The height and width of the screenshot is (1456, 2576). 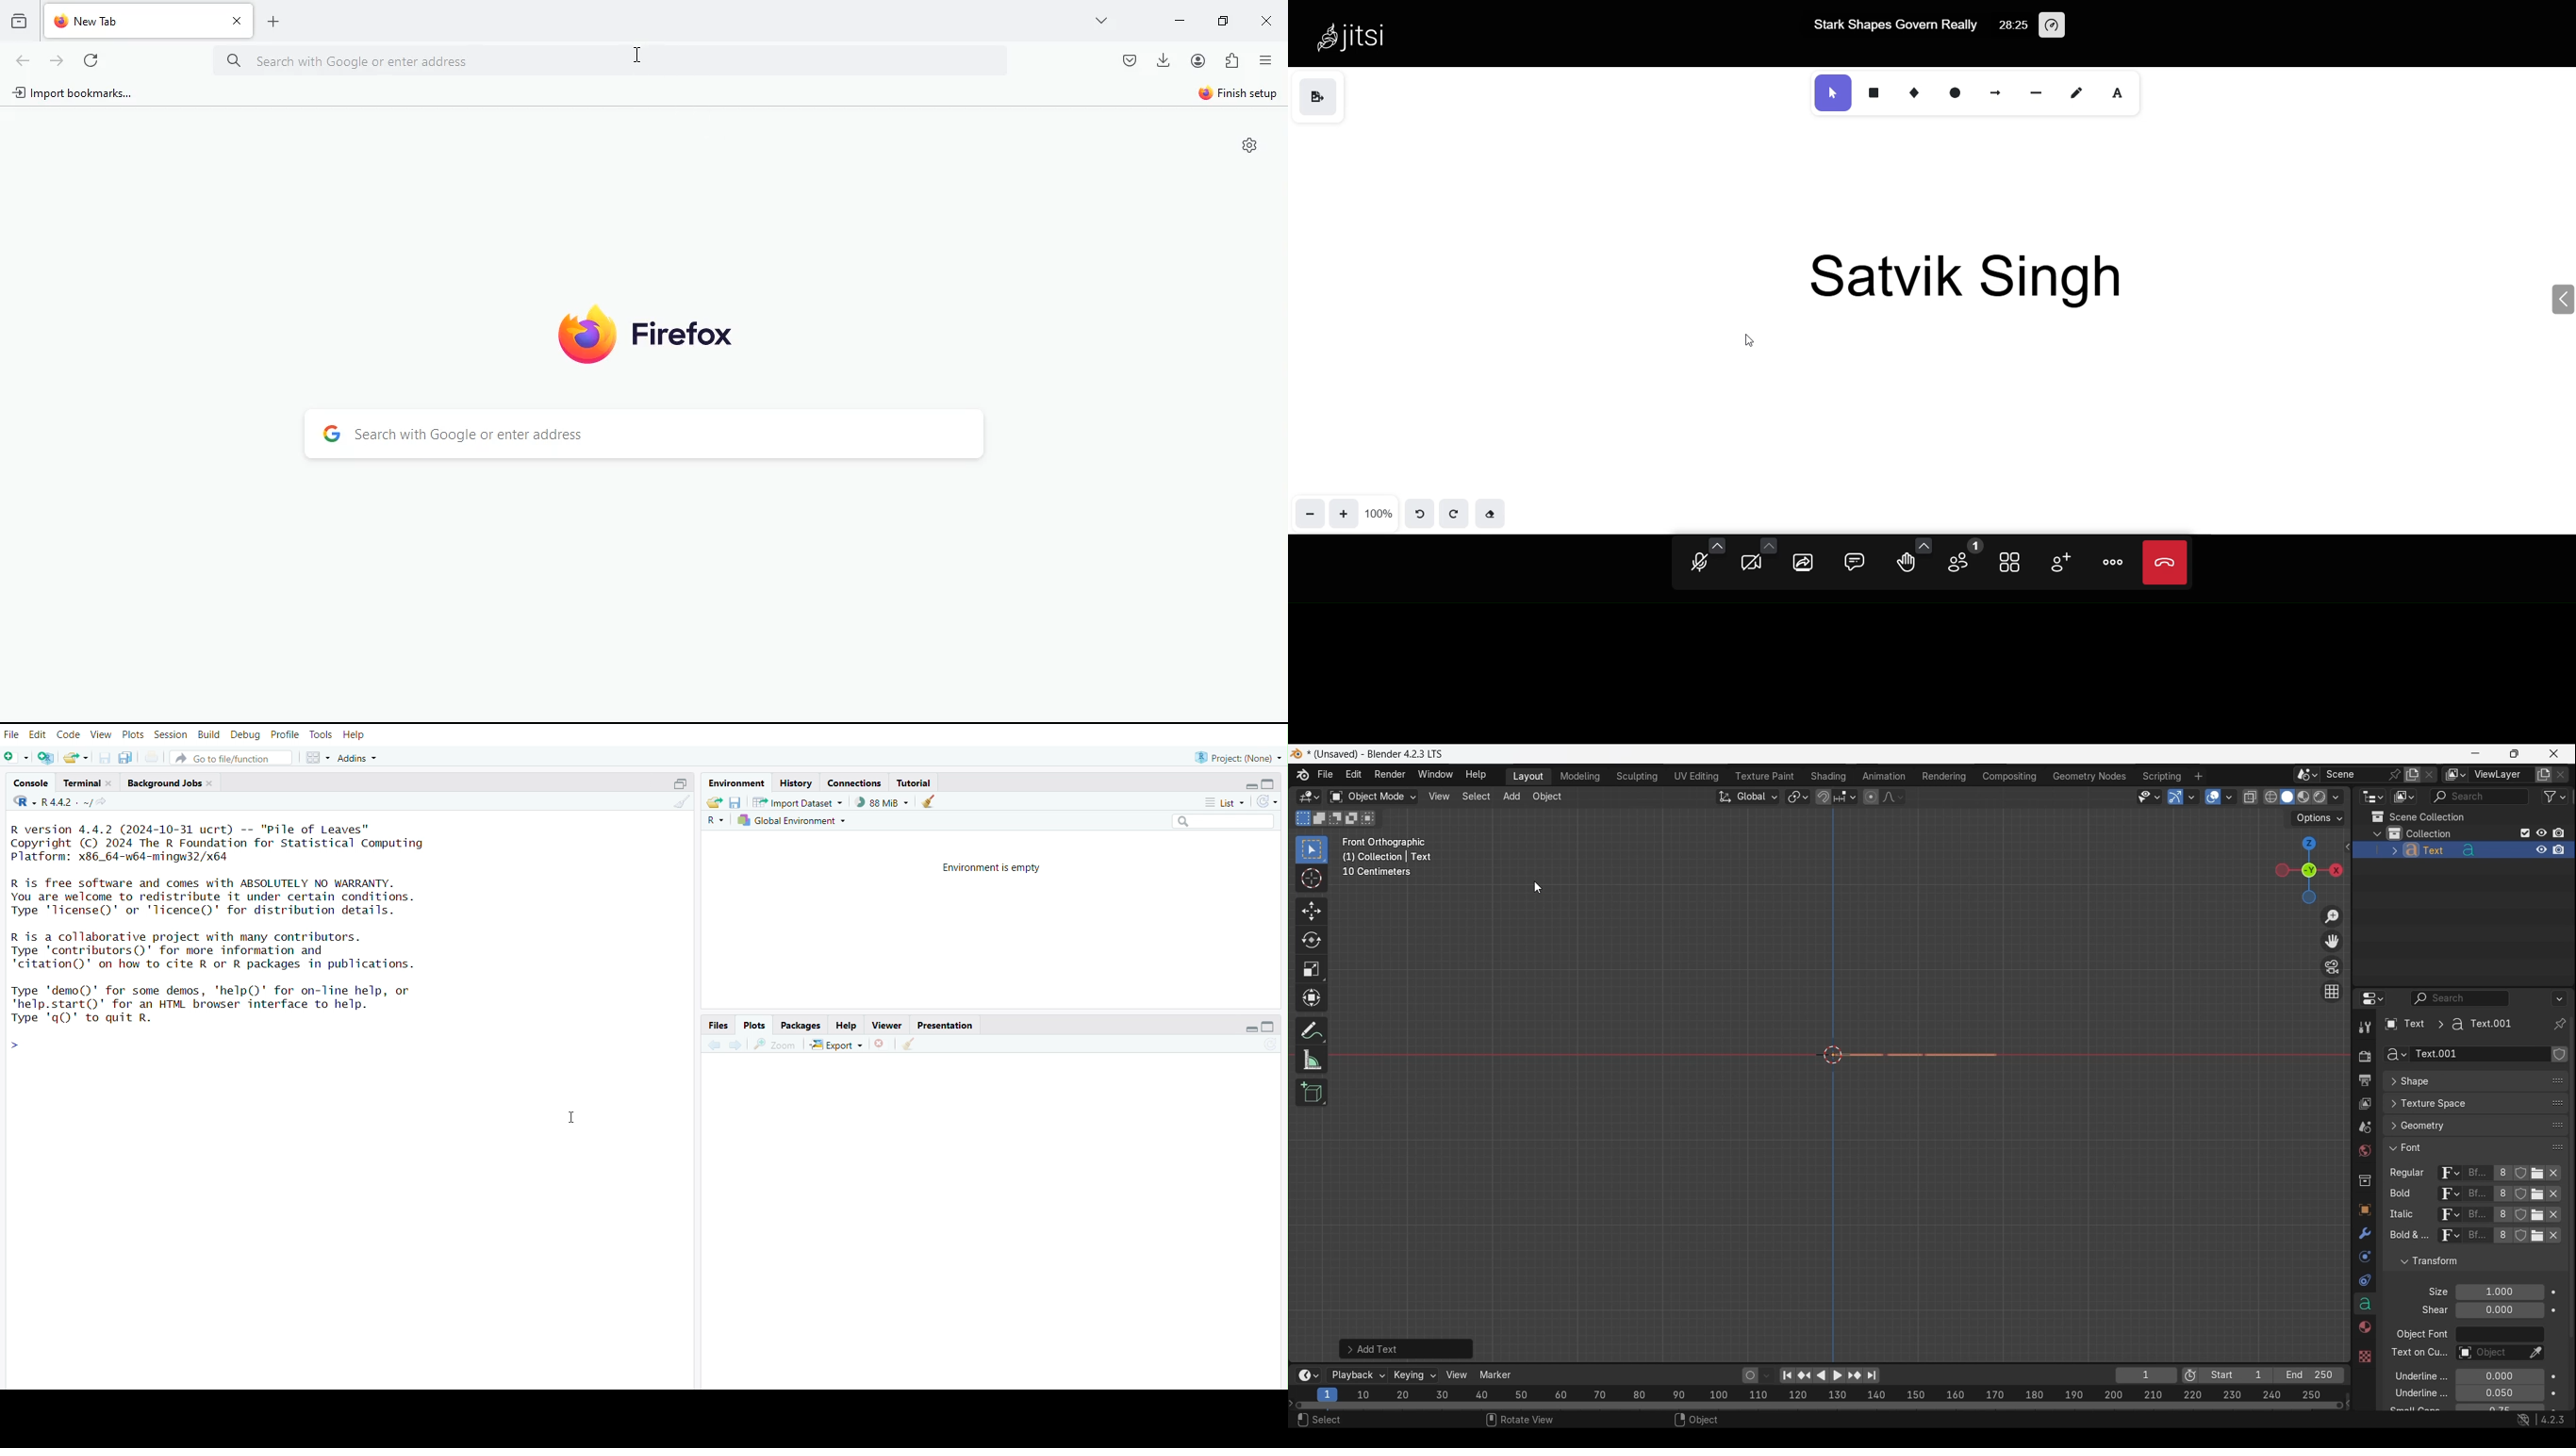 What do you see at coordinates (1907, 566) in the screenshot?
I see `raise hand` at bounding box center [1907, 566].